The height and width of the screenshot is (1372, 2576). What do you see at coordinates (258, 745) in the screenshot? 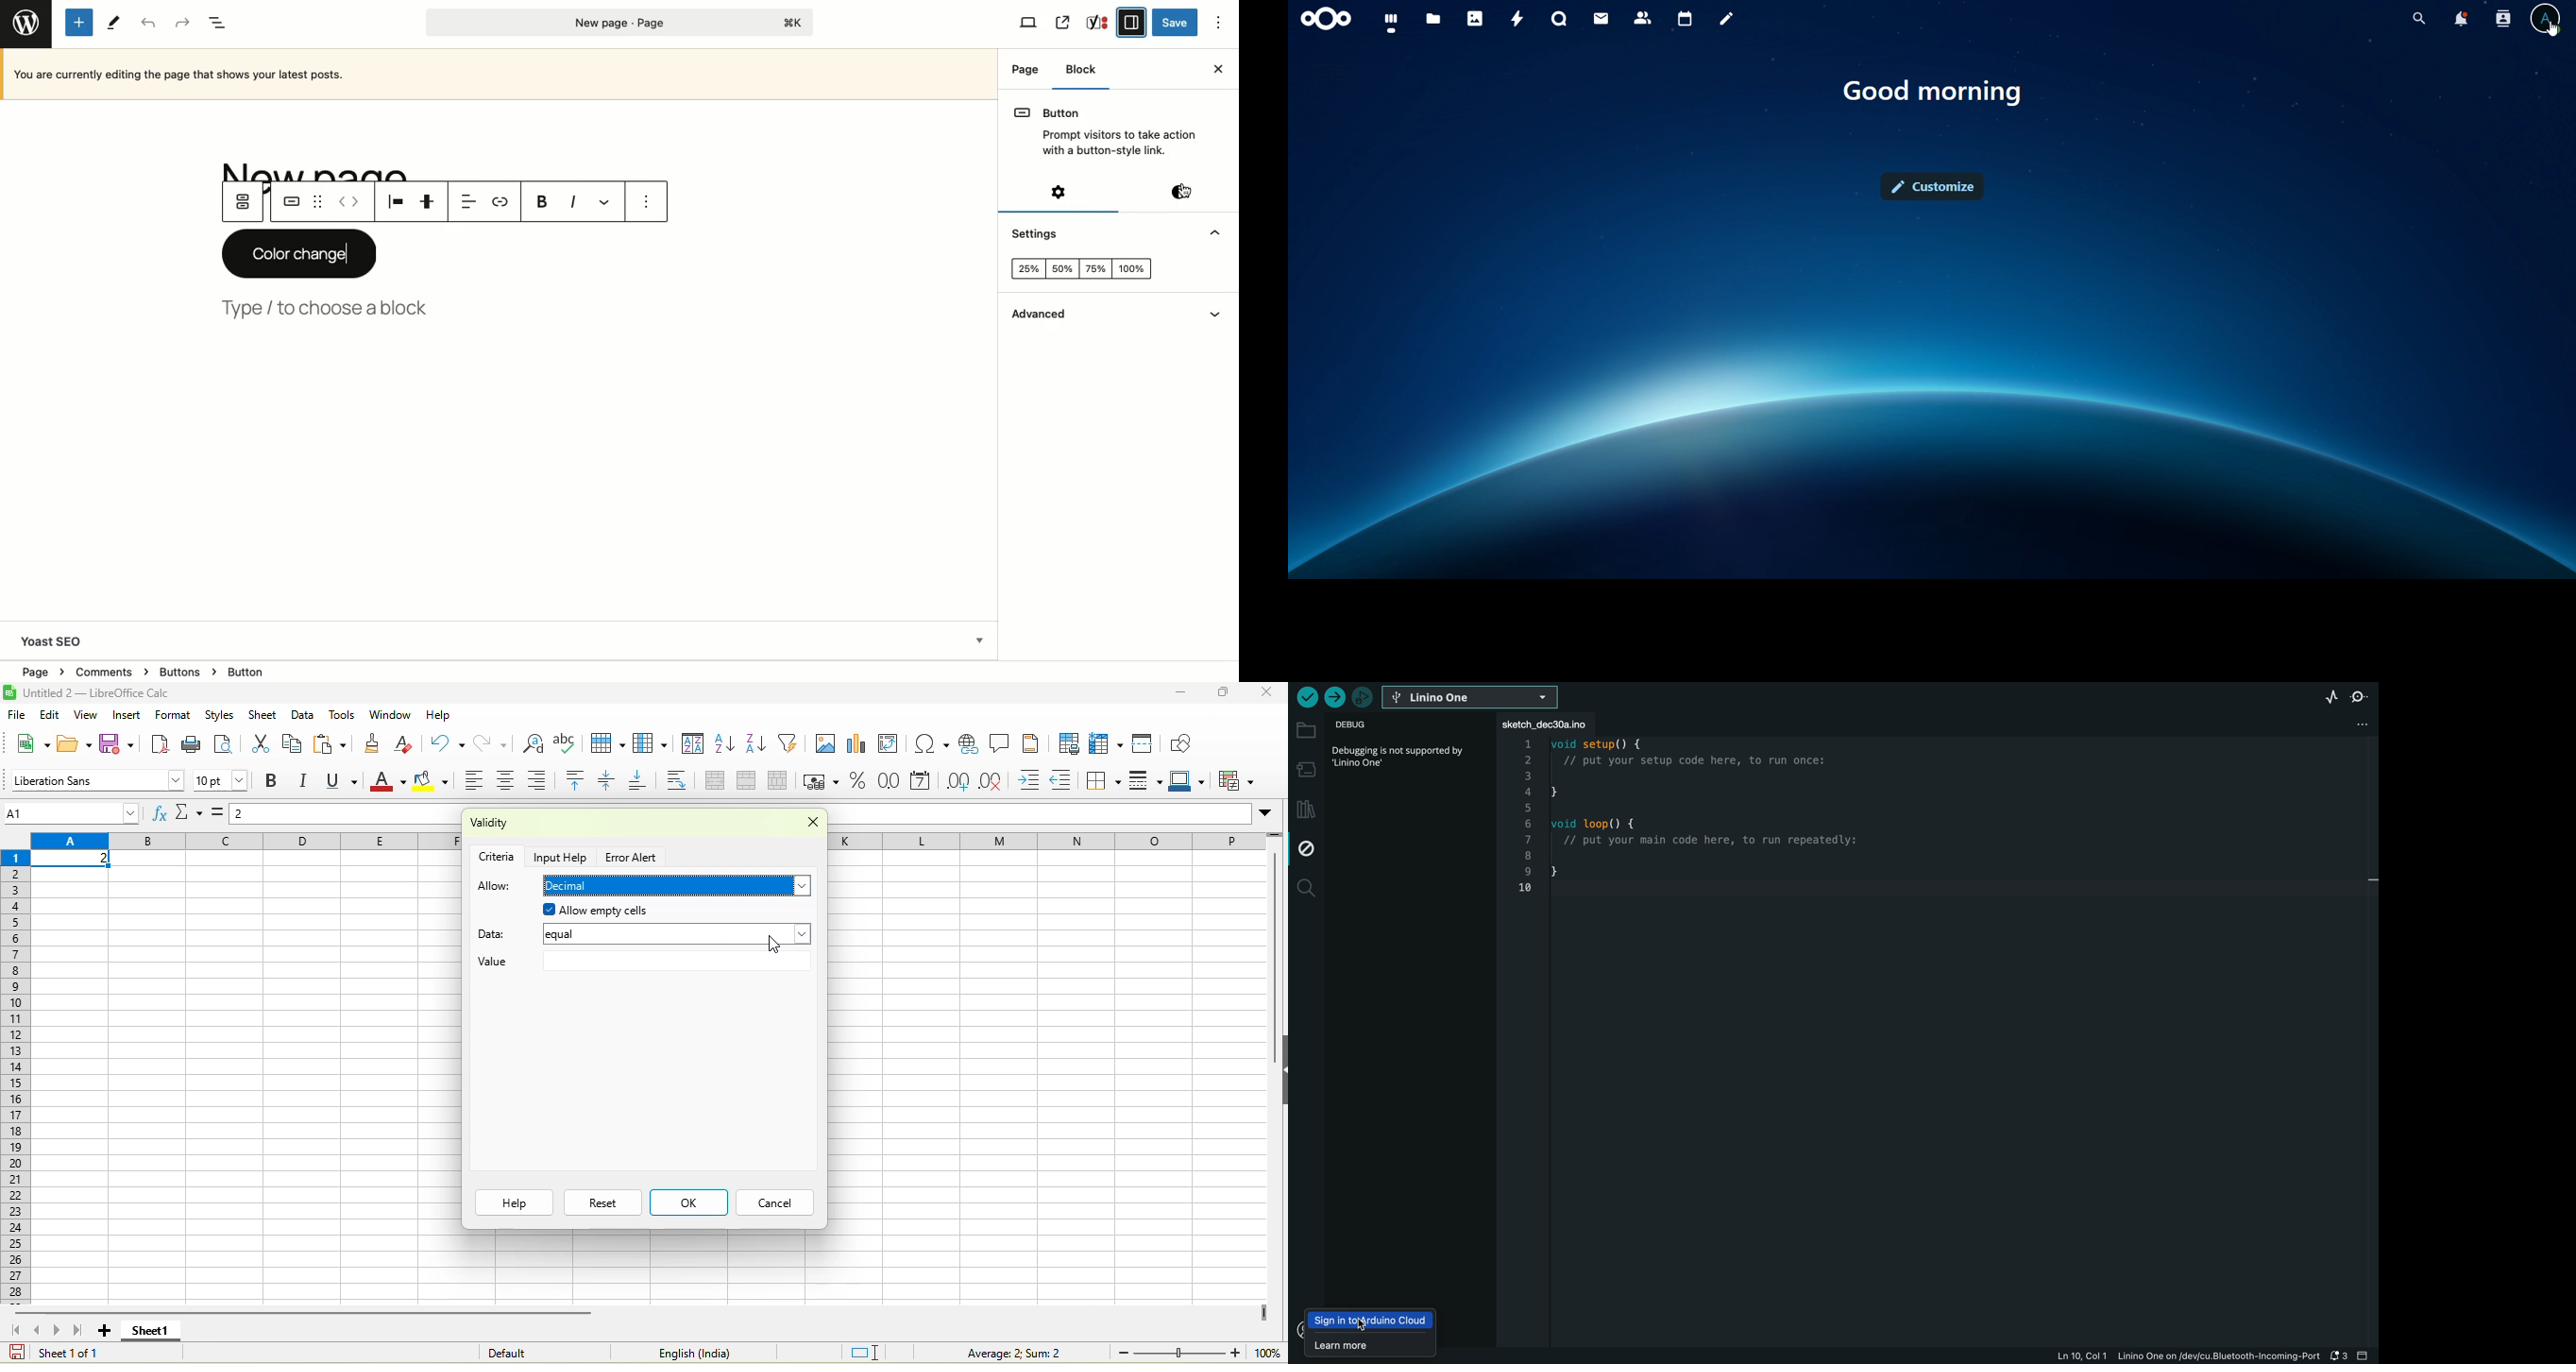
I see `cut` at bounding box center [258, 745].